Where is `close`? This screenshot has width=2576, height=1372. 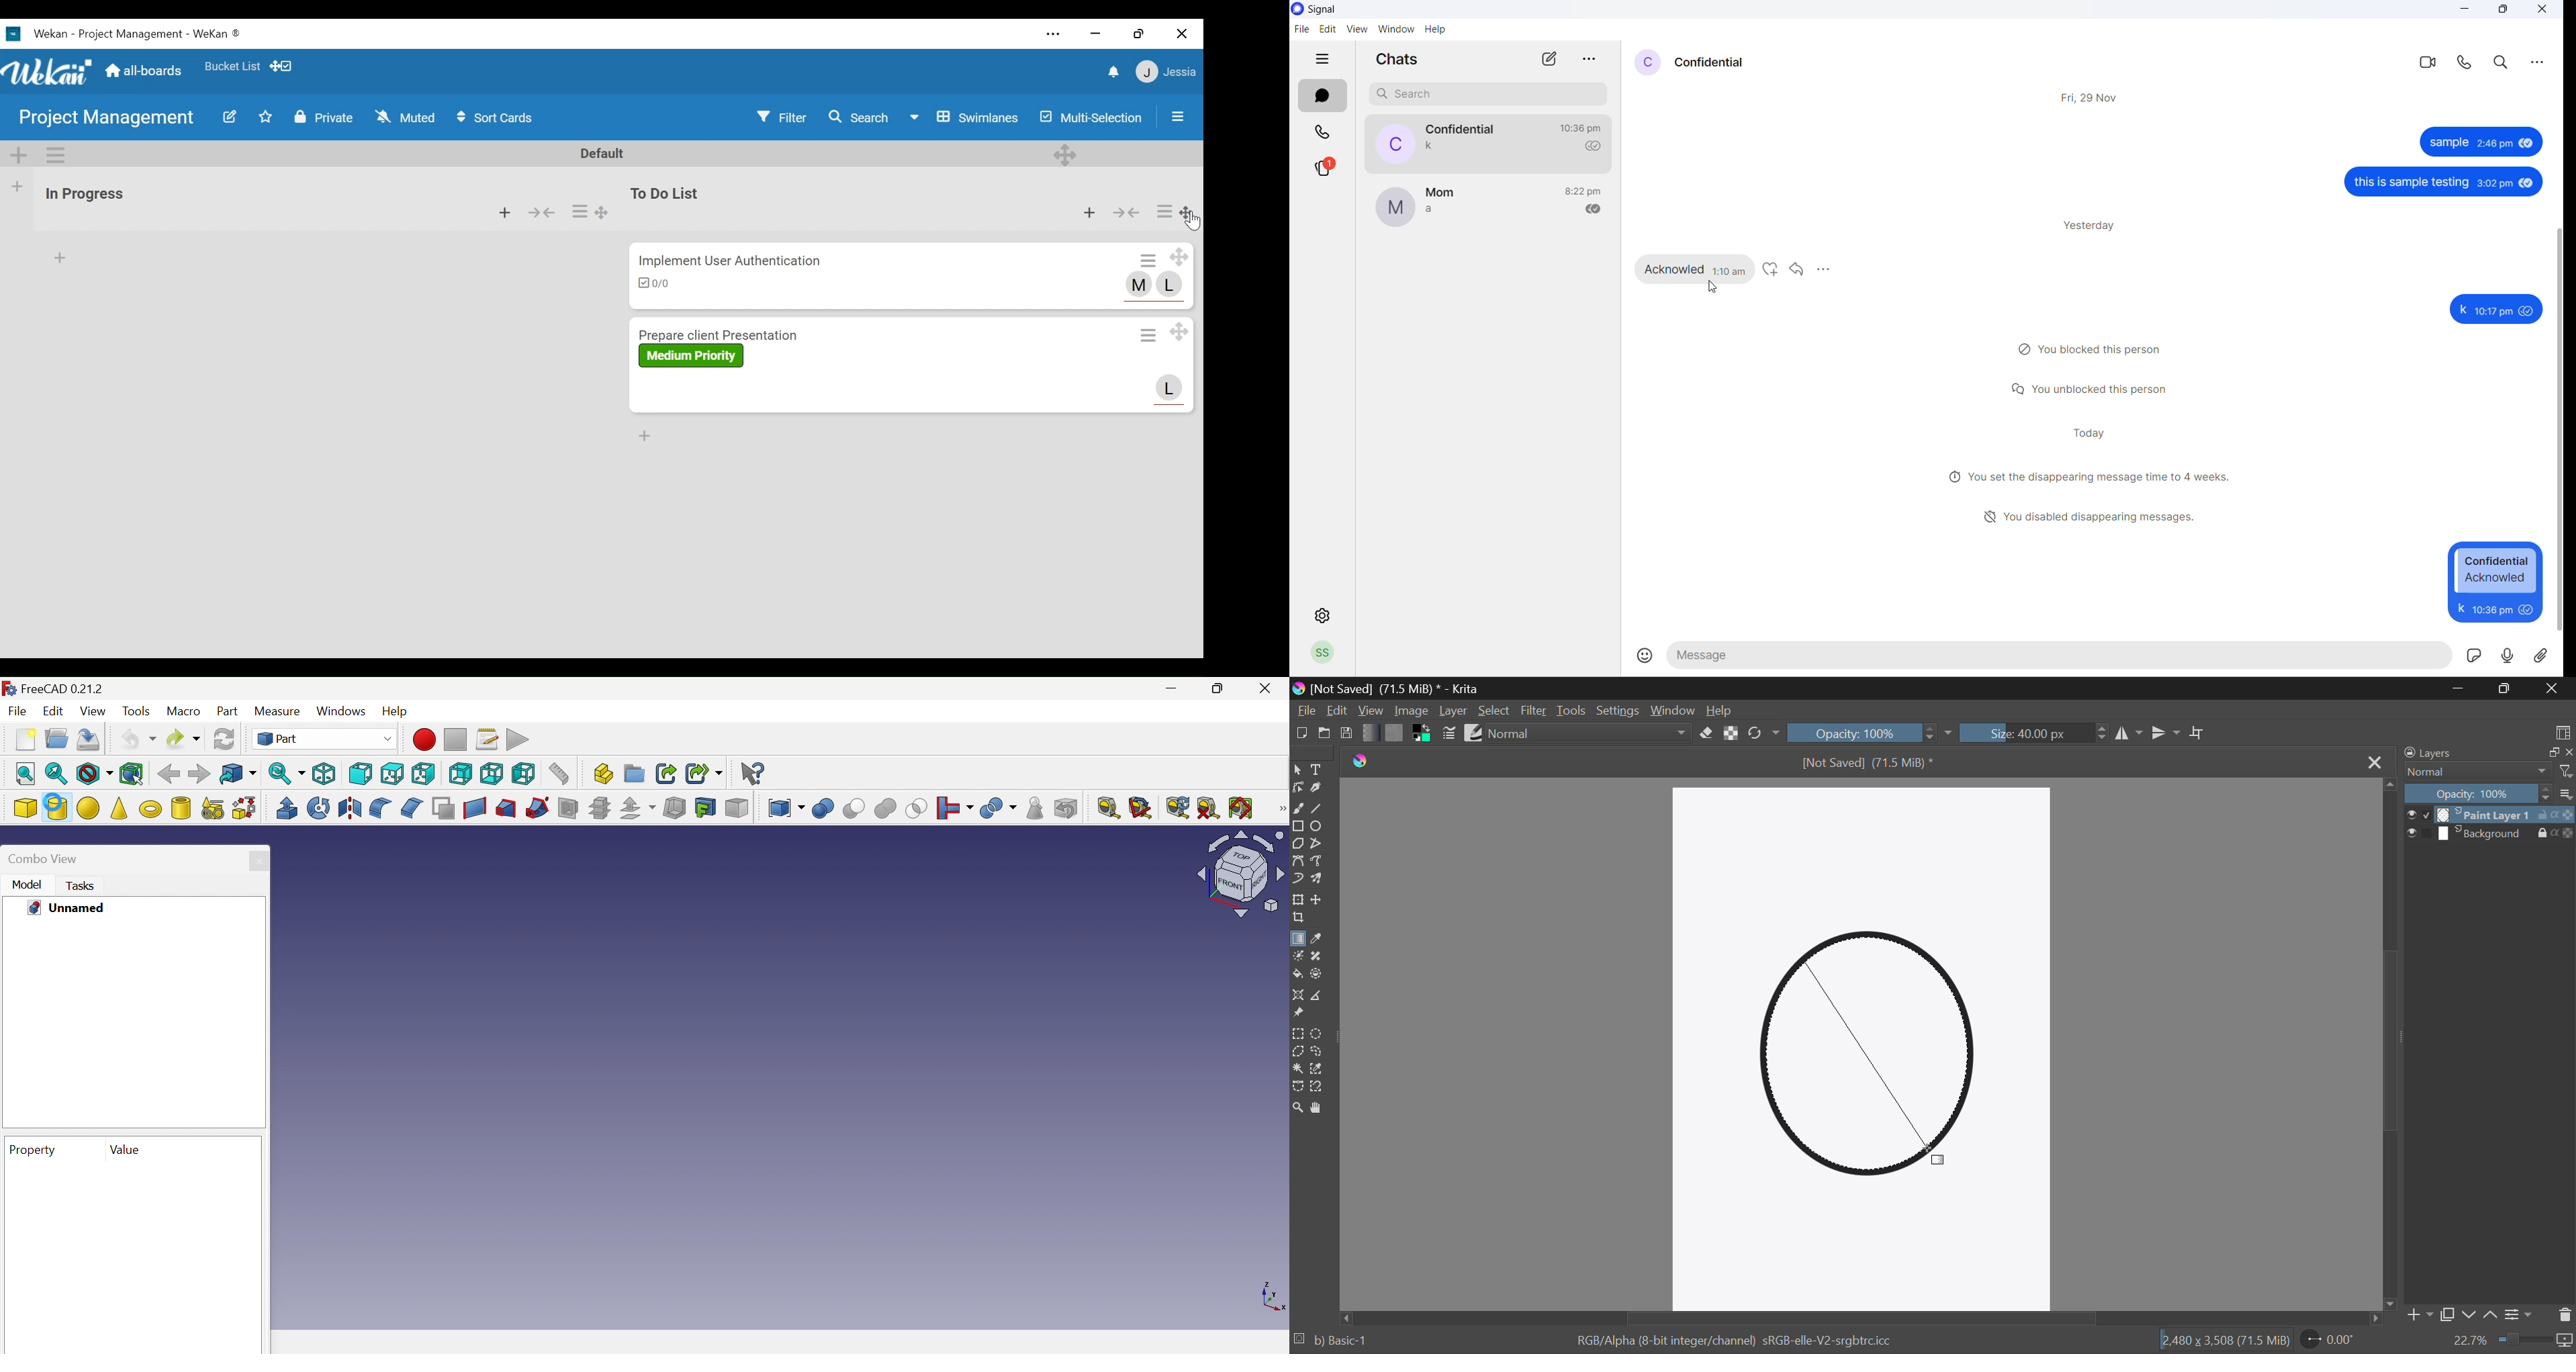 close is located at coordinates (2542, 10).